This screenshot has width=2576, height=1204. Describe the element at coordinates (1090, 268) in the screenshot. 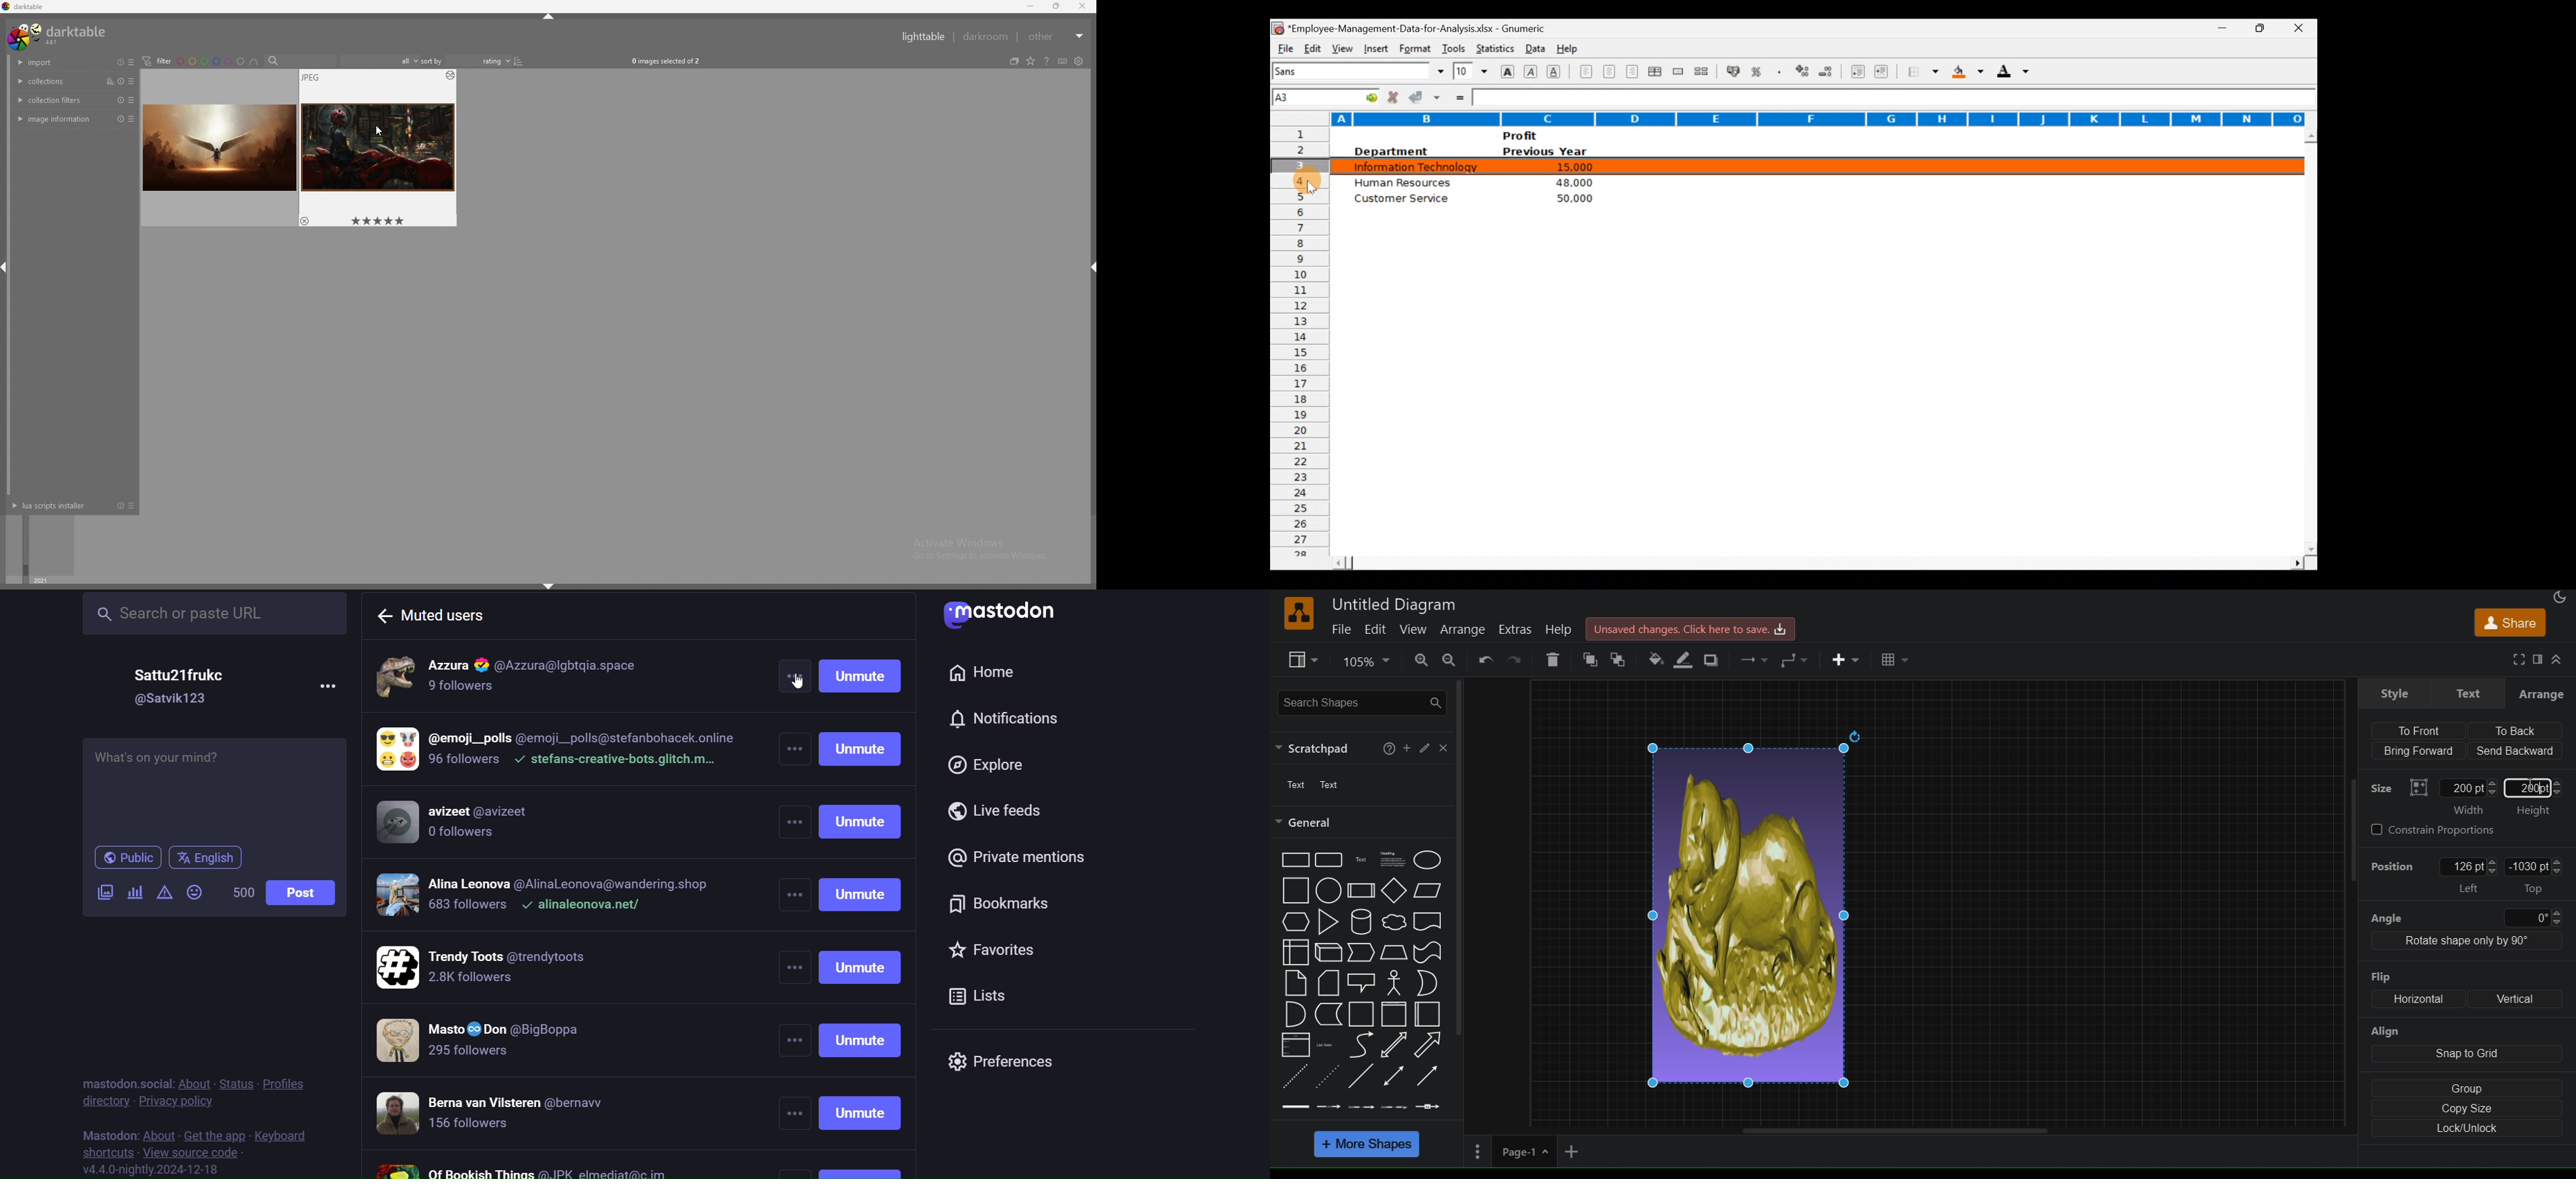

I see `hide` at that location.